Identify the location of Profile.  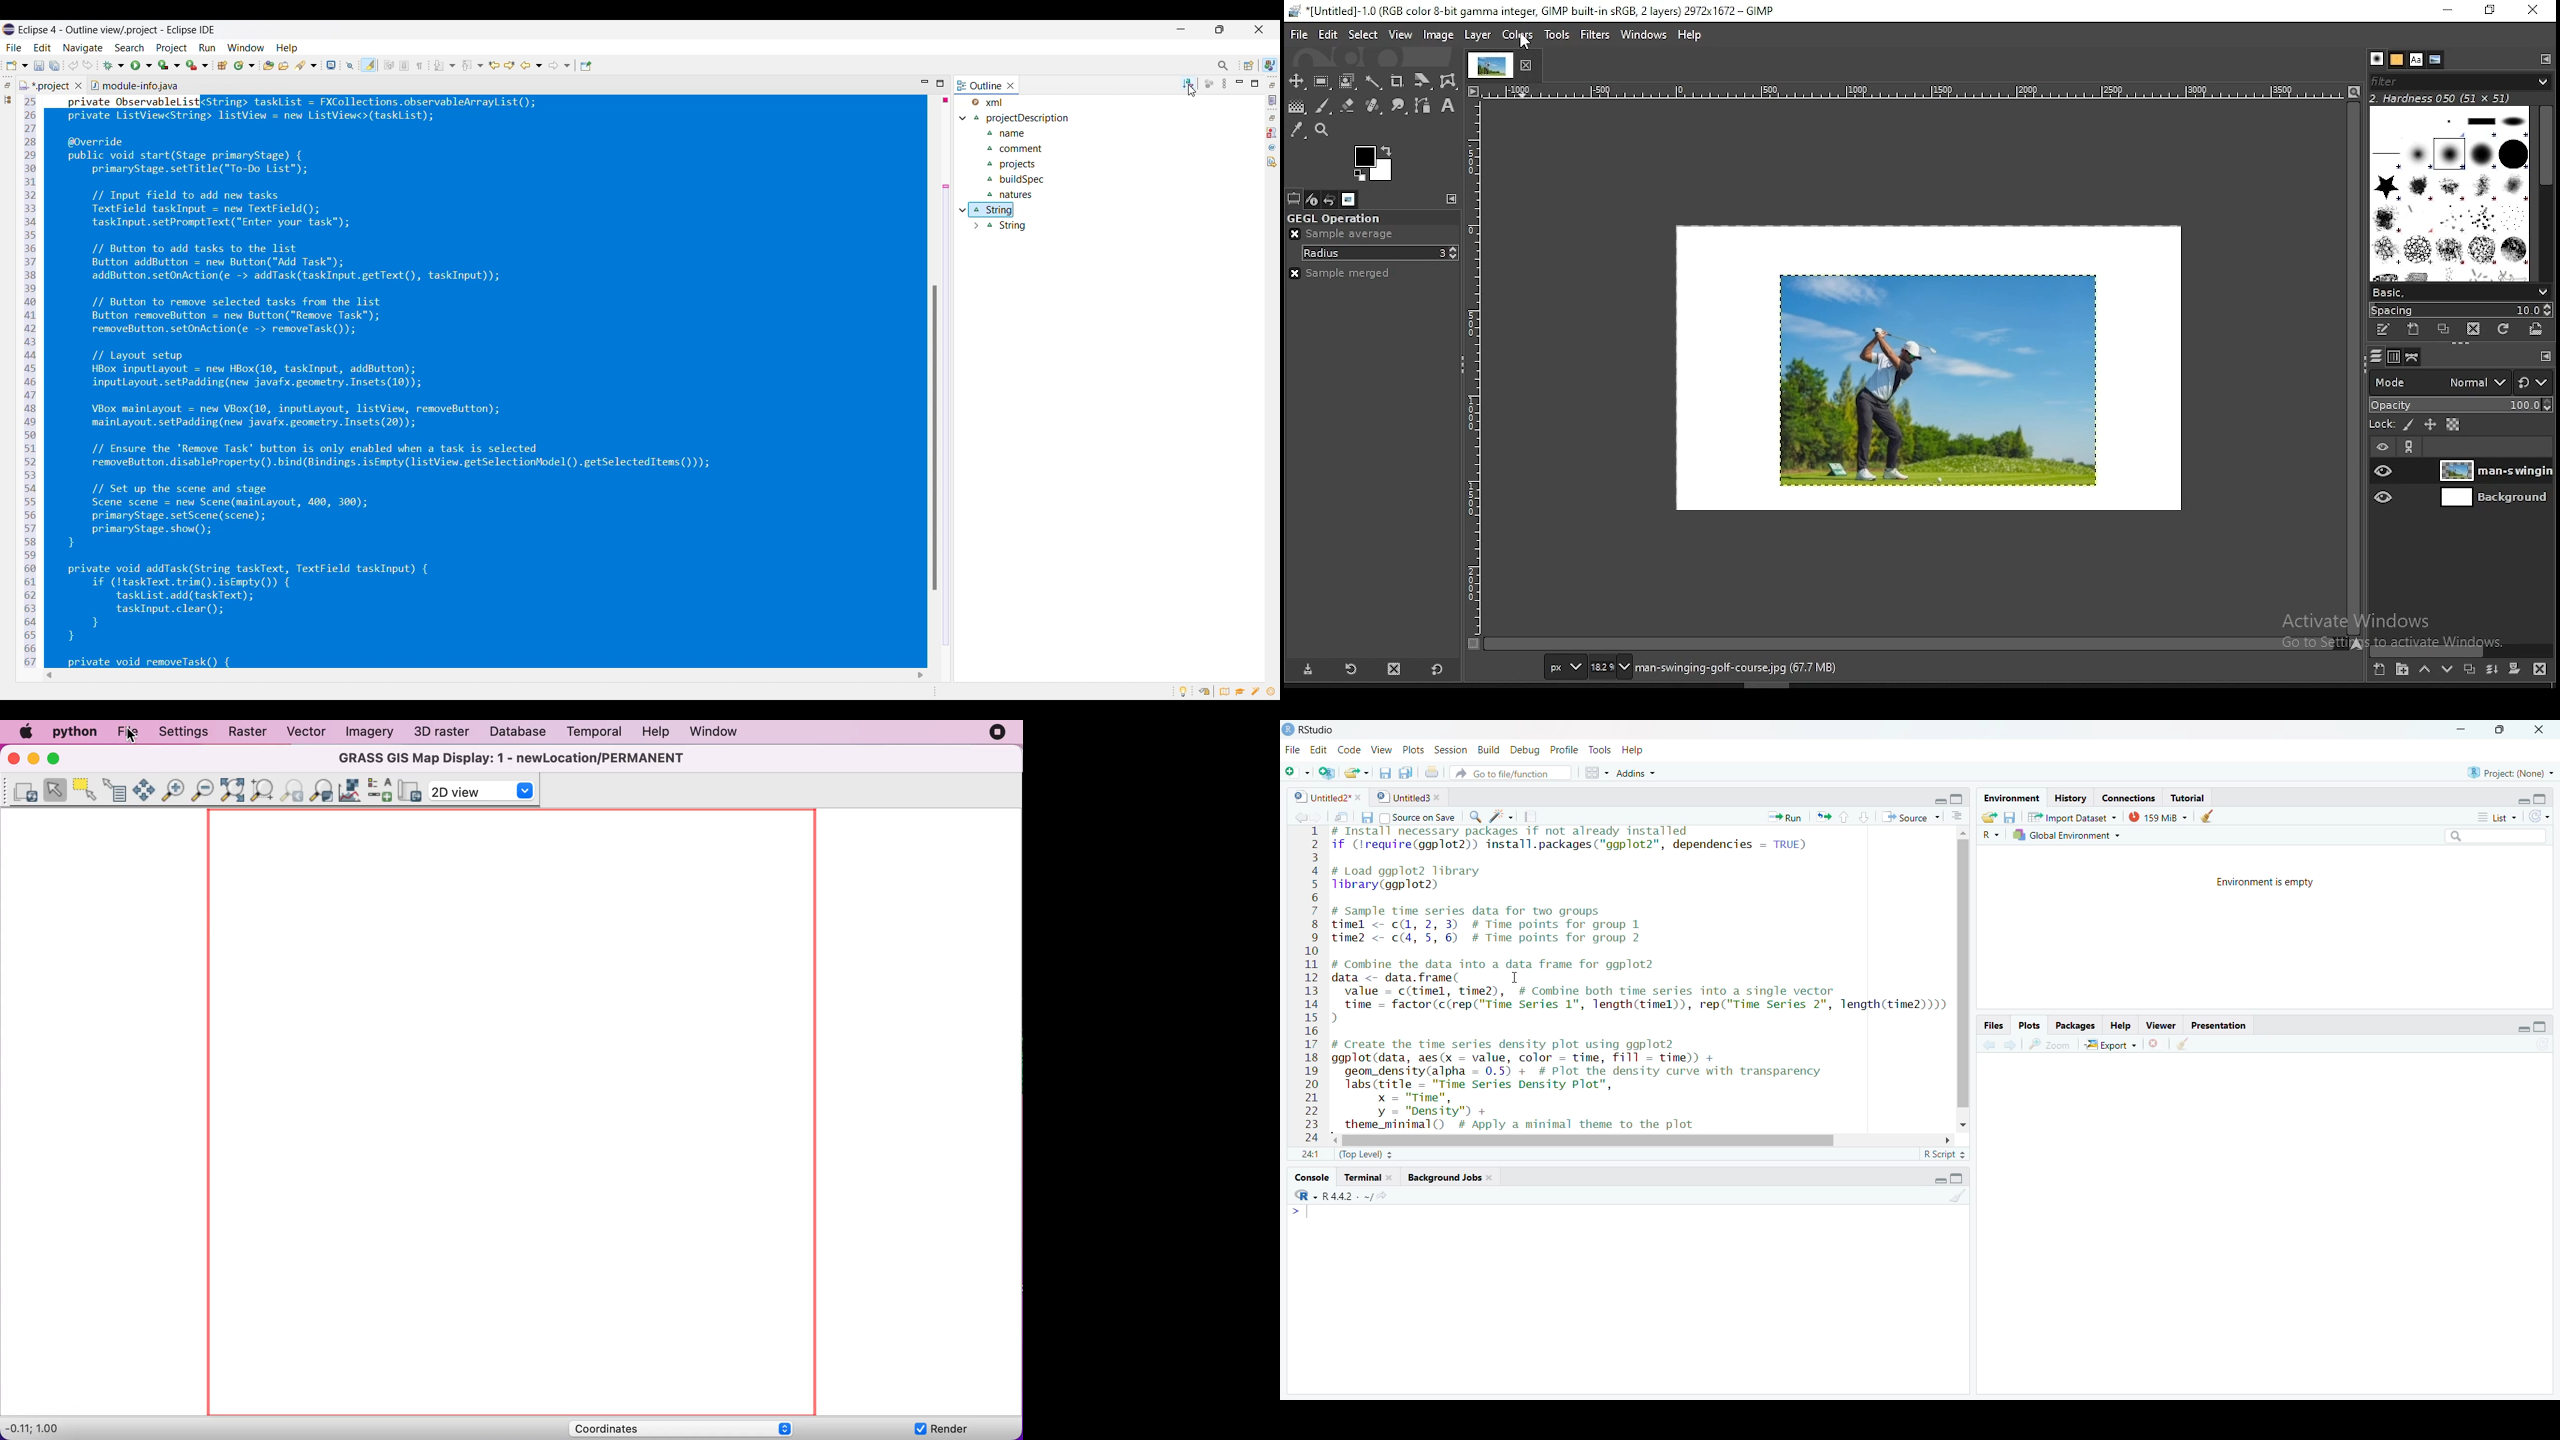
(1563, 749).